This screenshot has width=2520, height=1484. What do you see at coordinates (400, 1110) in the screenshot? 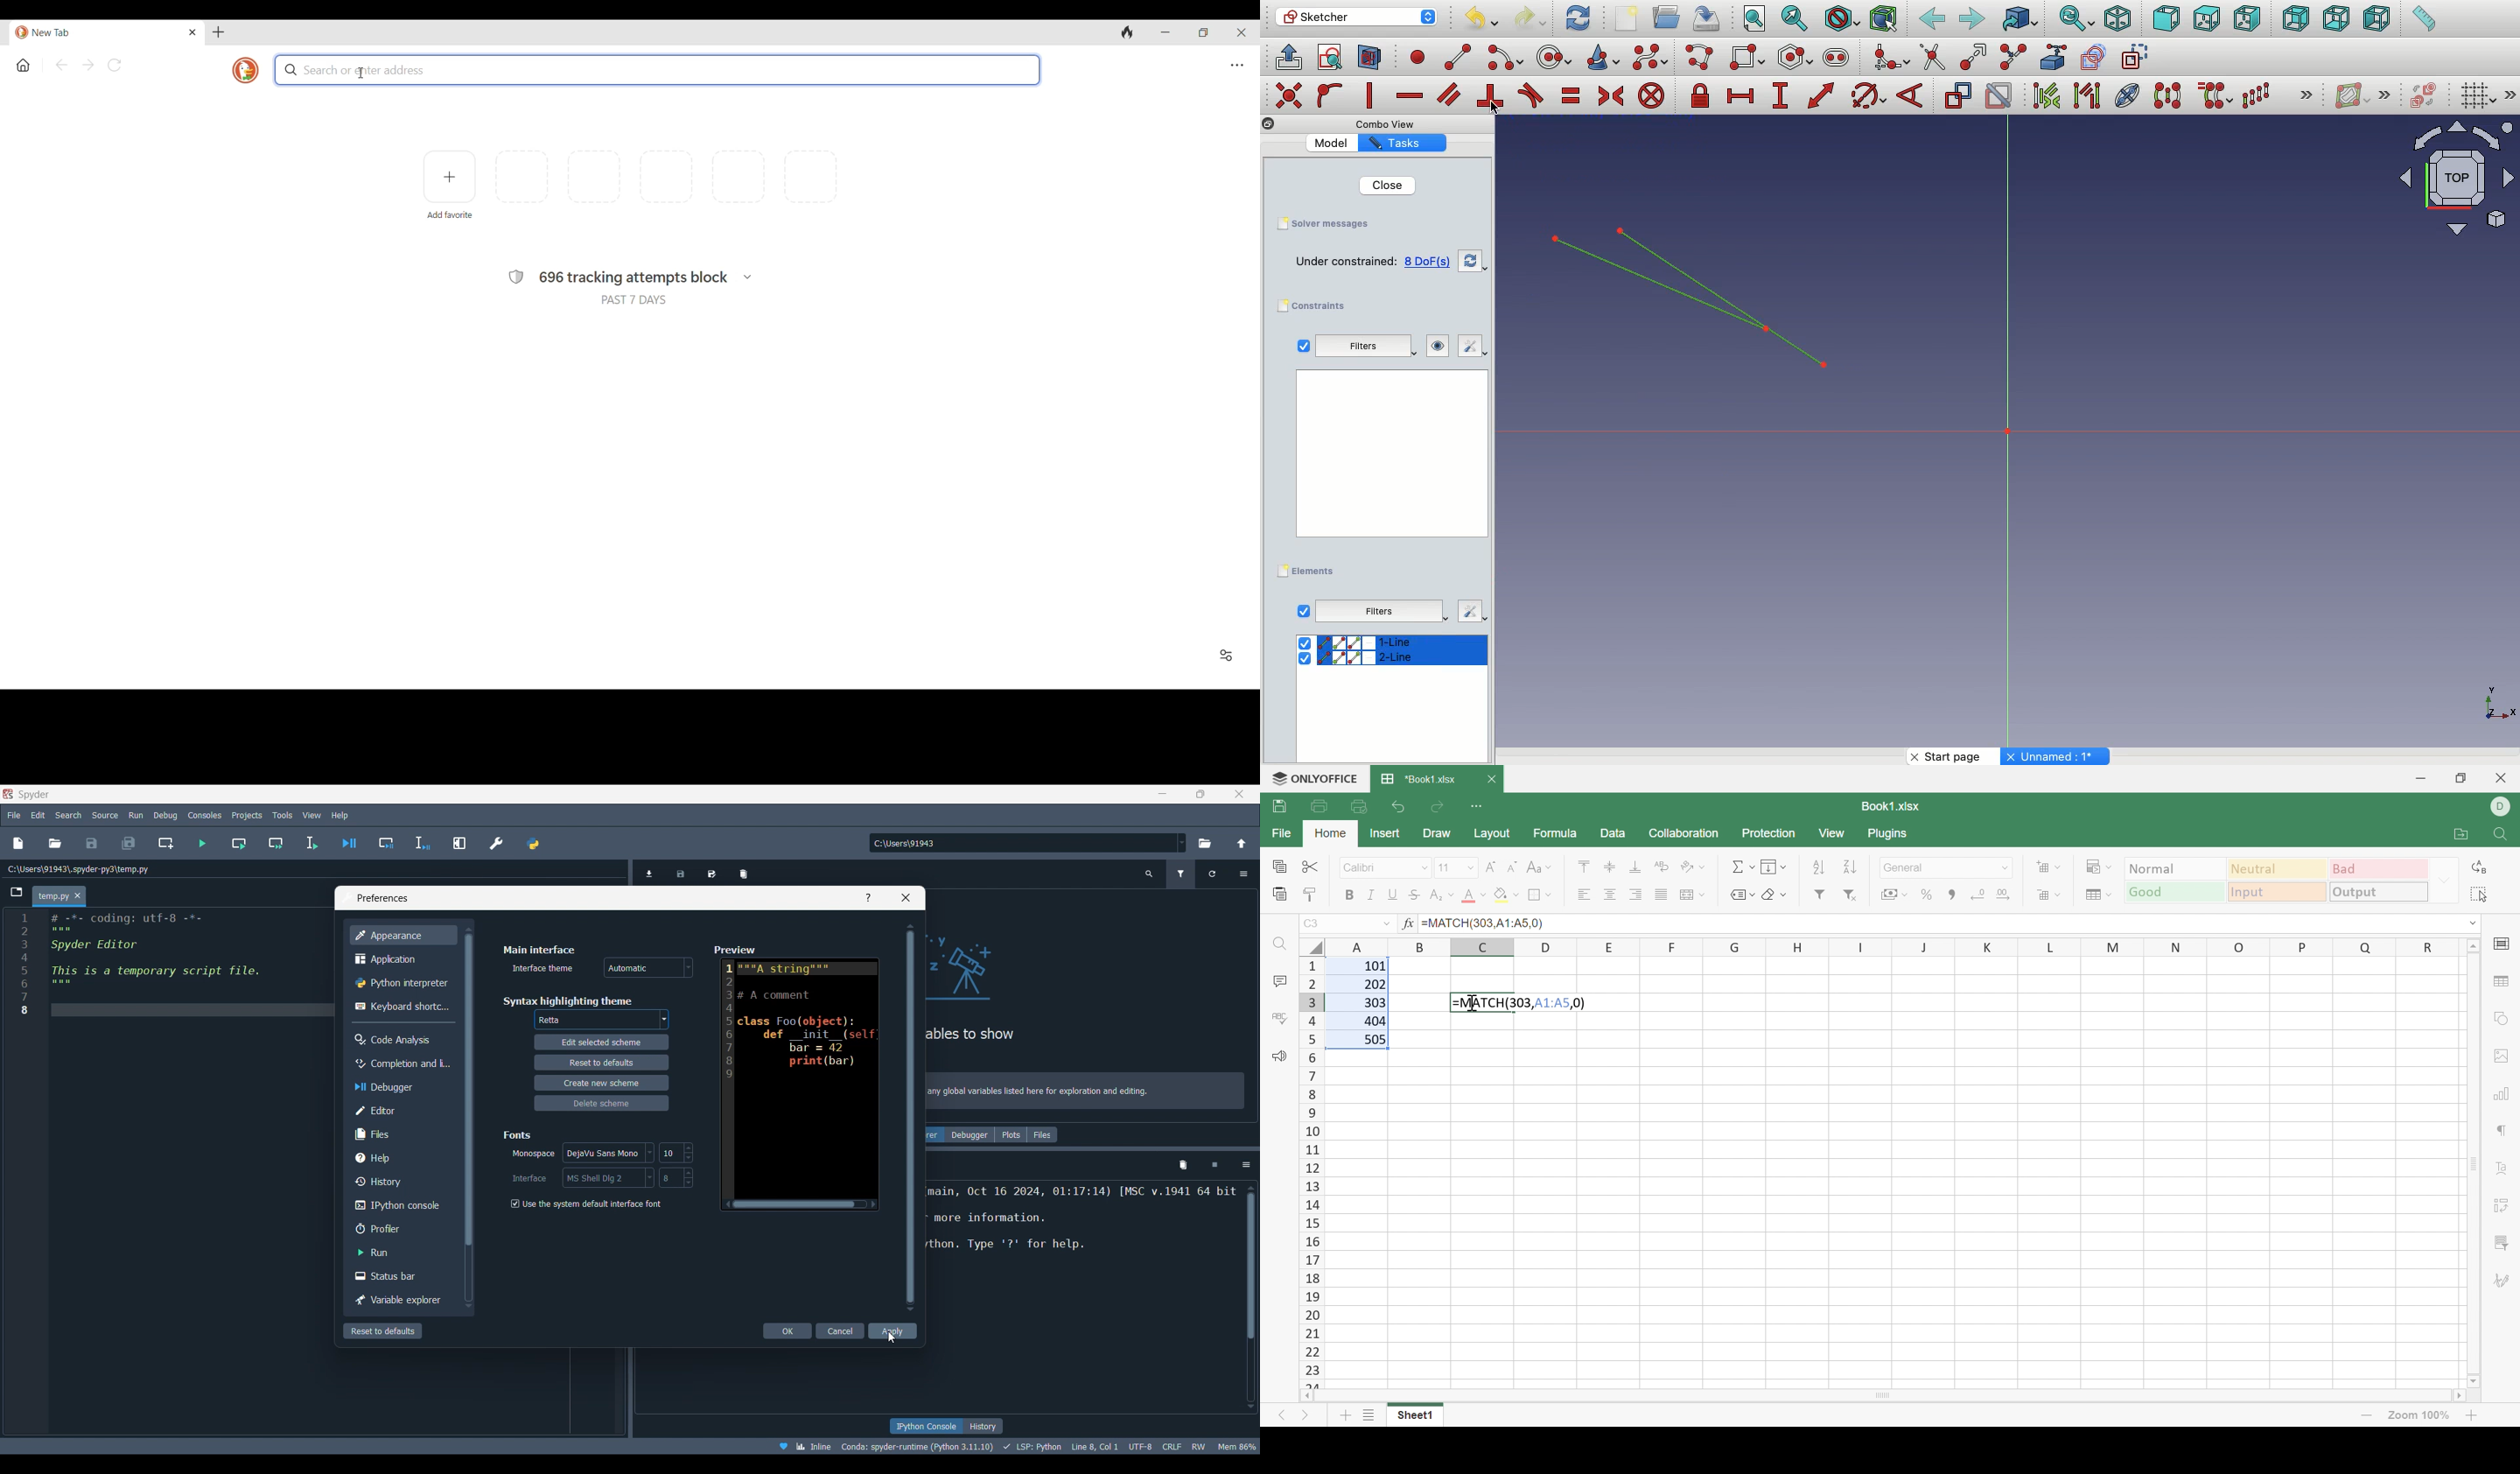
I see `Editor` at bounding box center [400, 1110].